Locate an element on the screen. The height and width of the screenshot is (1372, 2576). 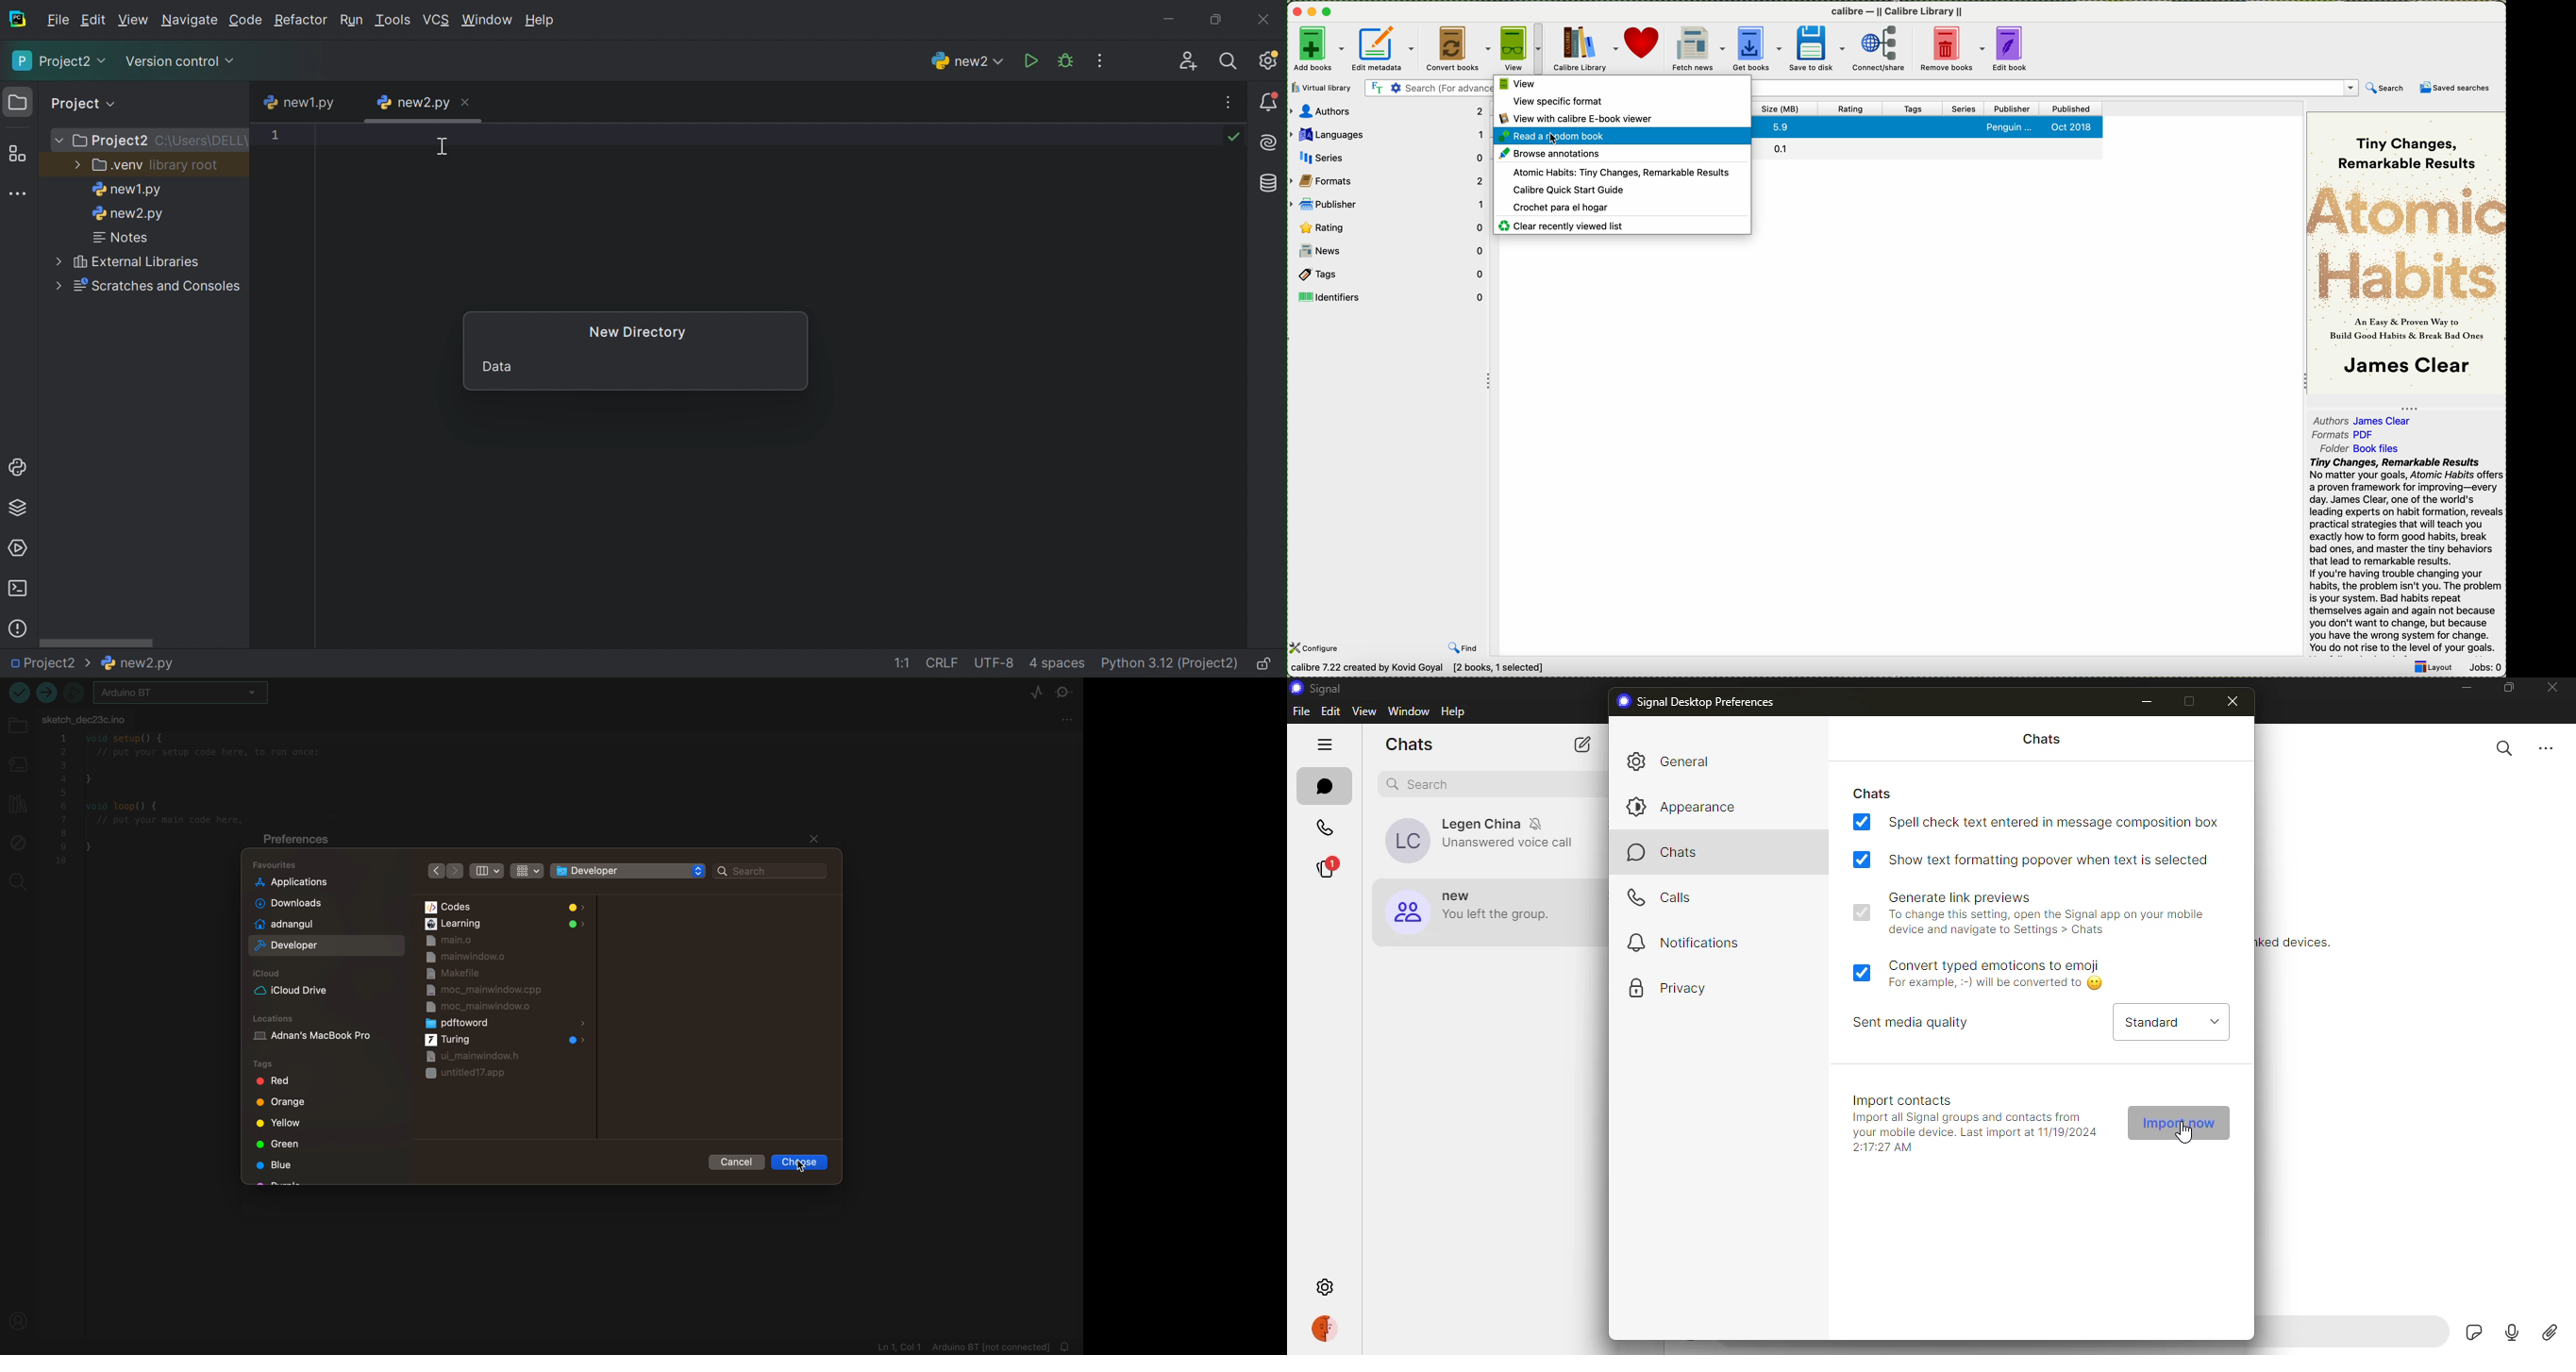
library root is located at coordinates (186, 166).